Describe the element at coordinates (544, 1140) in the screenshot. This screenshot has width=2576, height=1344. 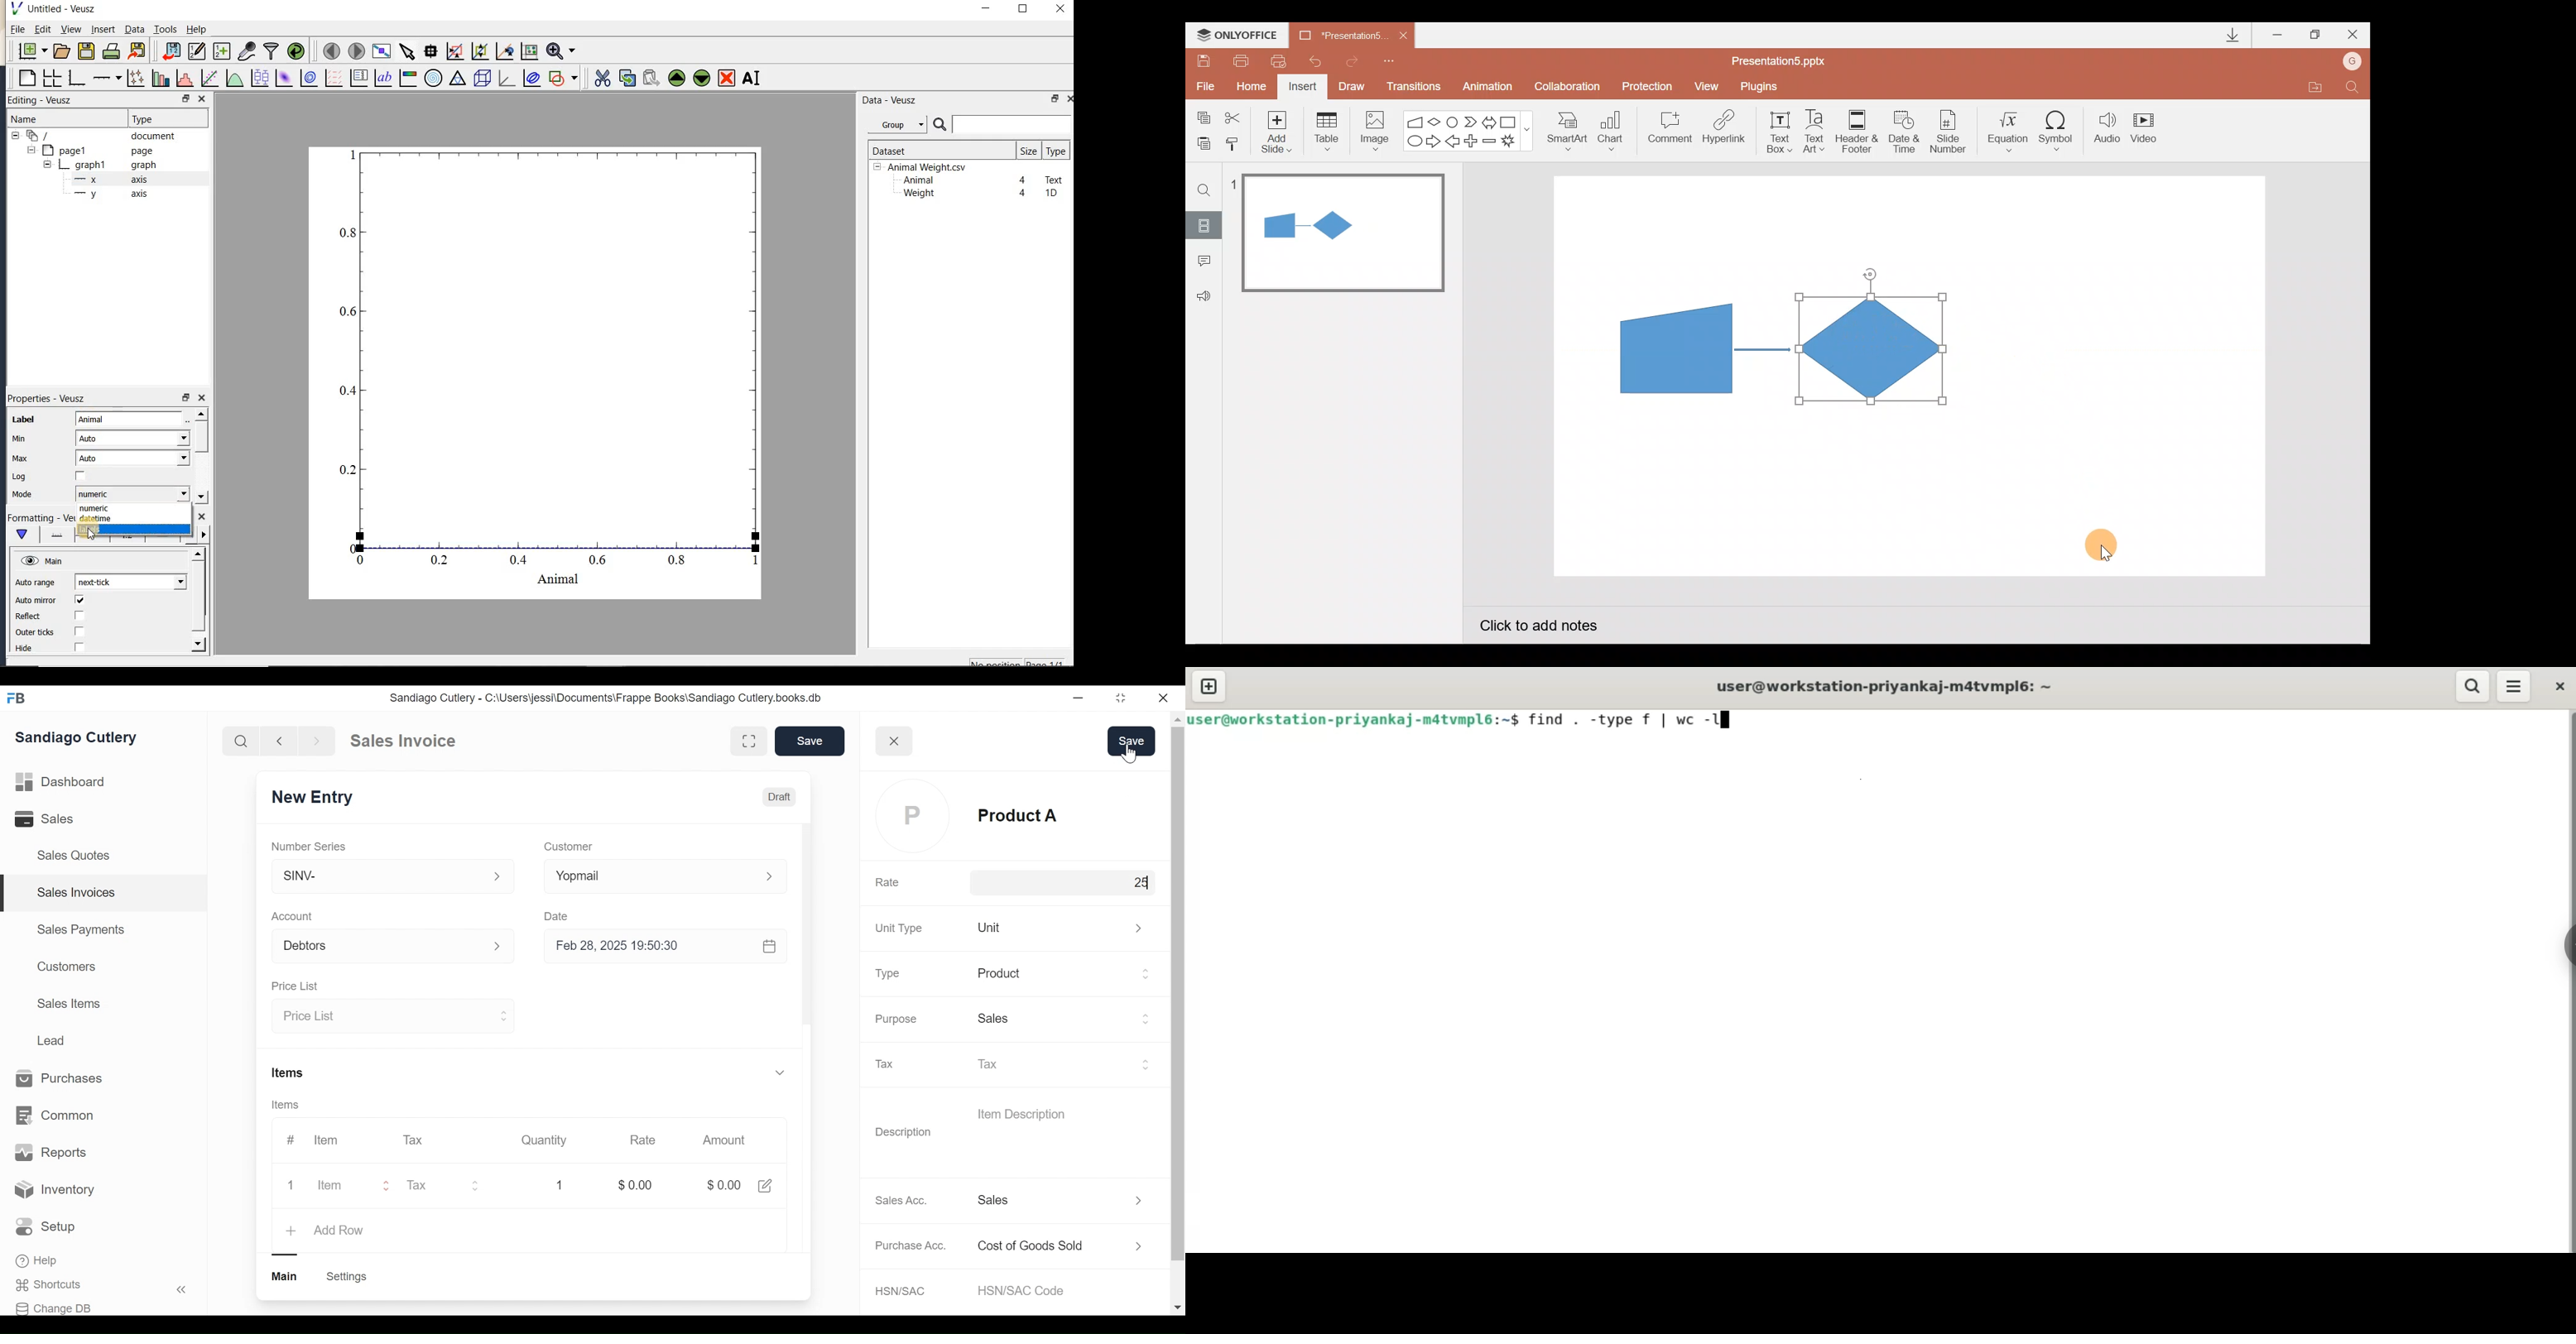
I see `Quantity` at that location.